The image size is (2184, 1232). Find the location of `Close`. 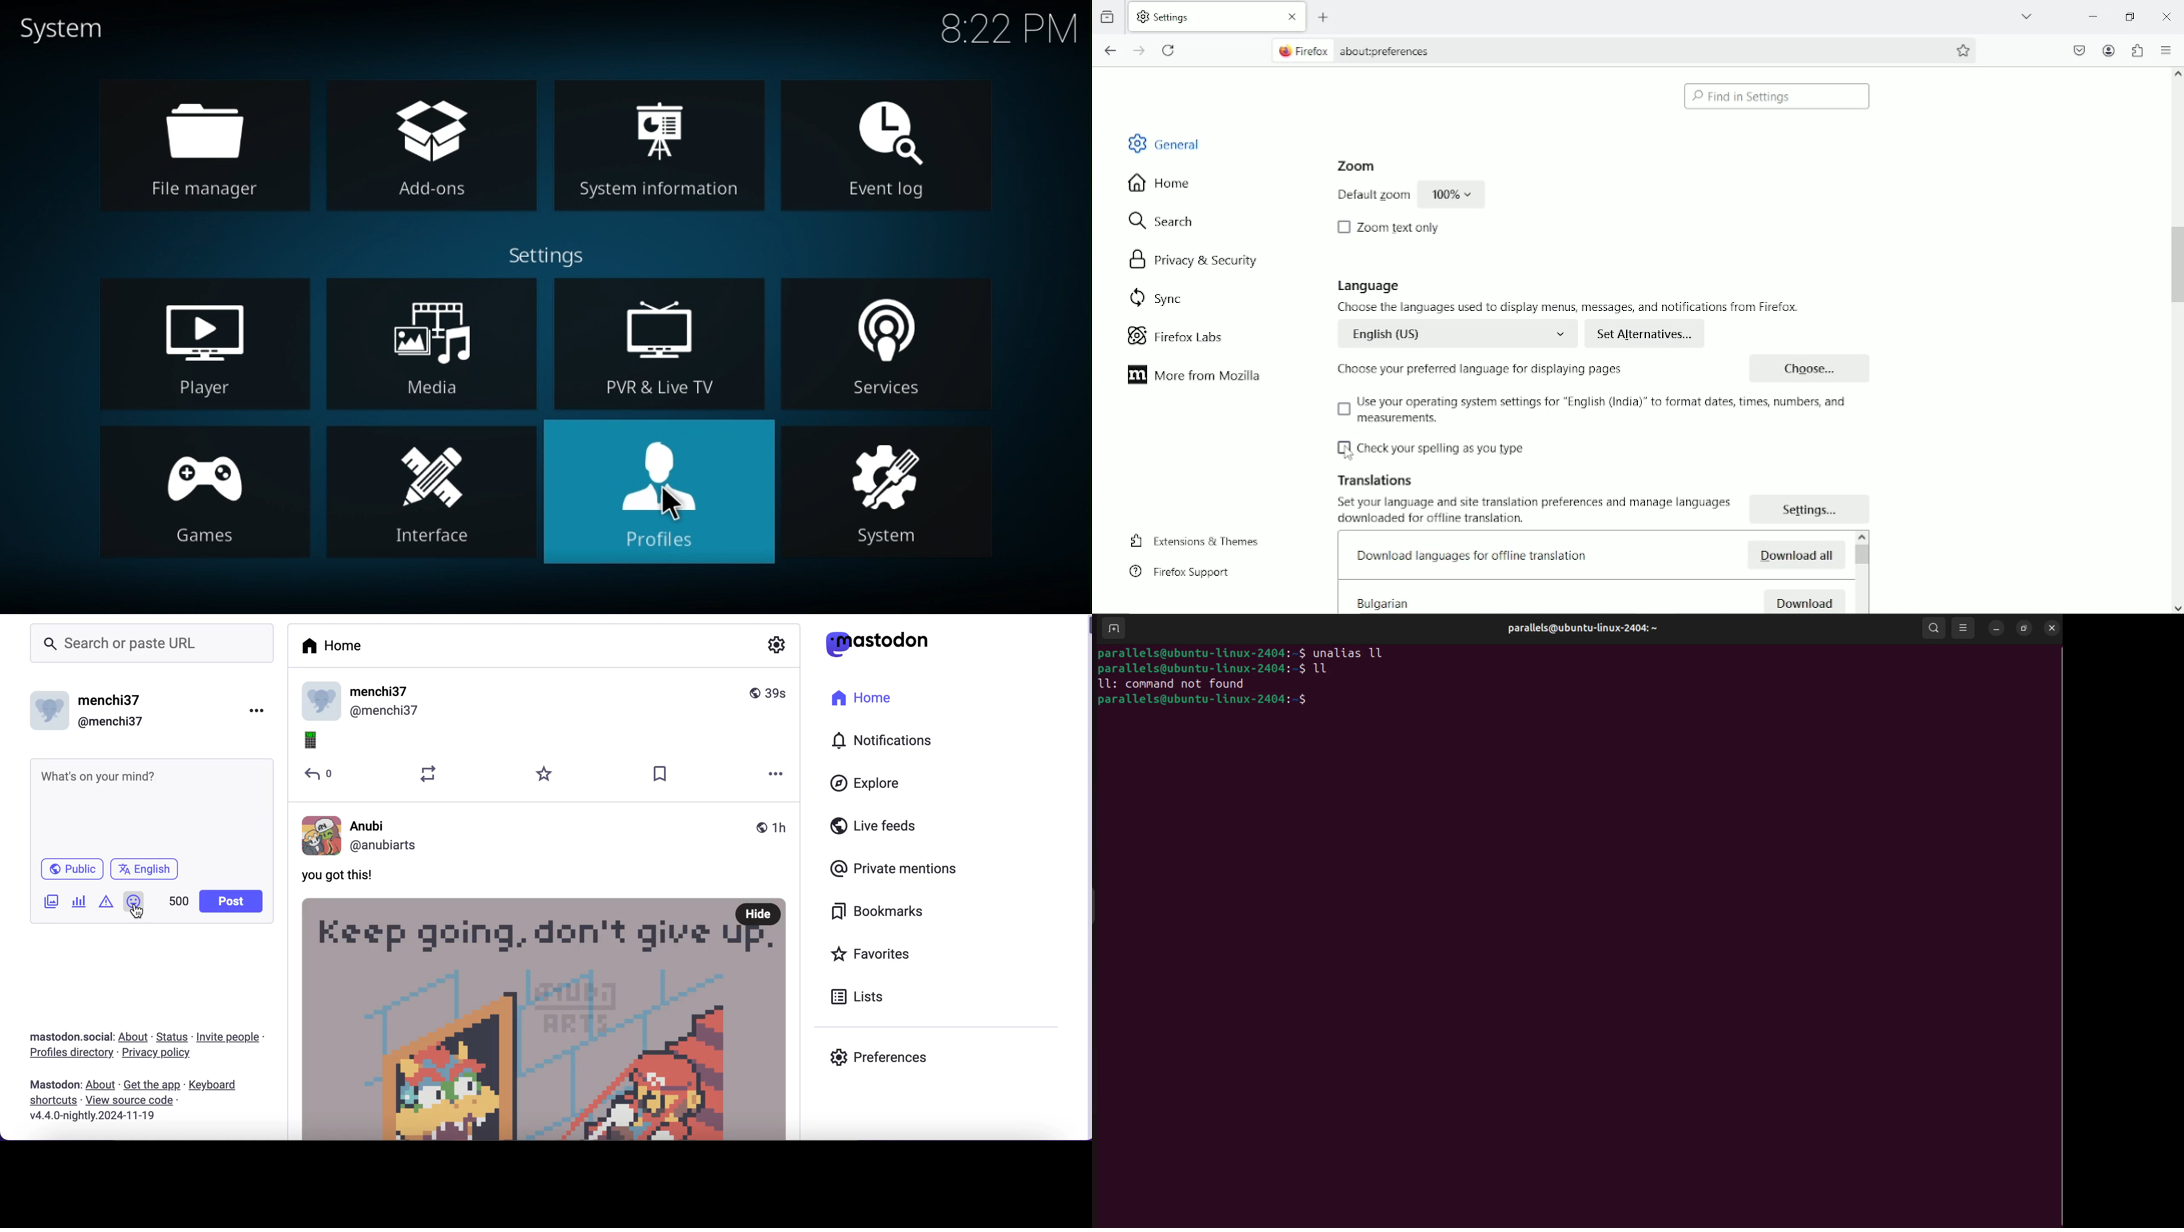

Close is located at coordinates (2166, 16).